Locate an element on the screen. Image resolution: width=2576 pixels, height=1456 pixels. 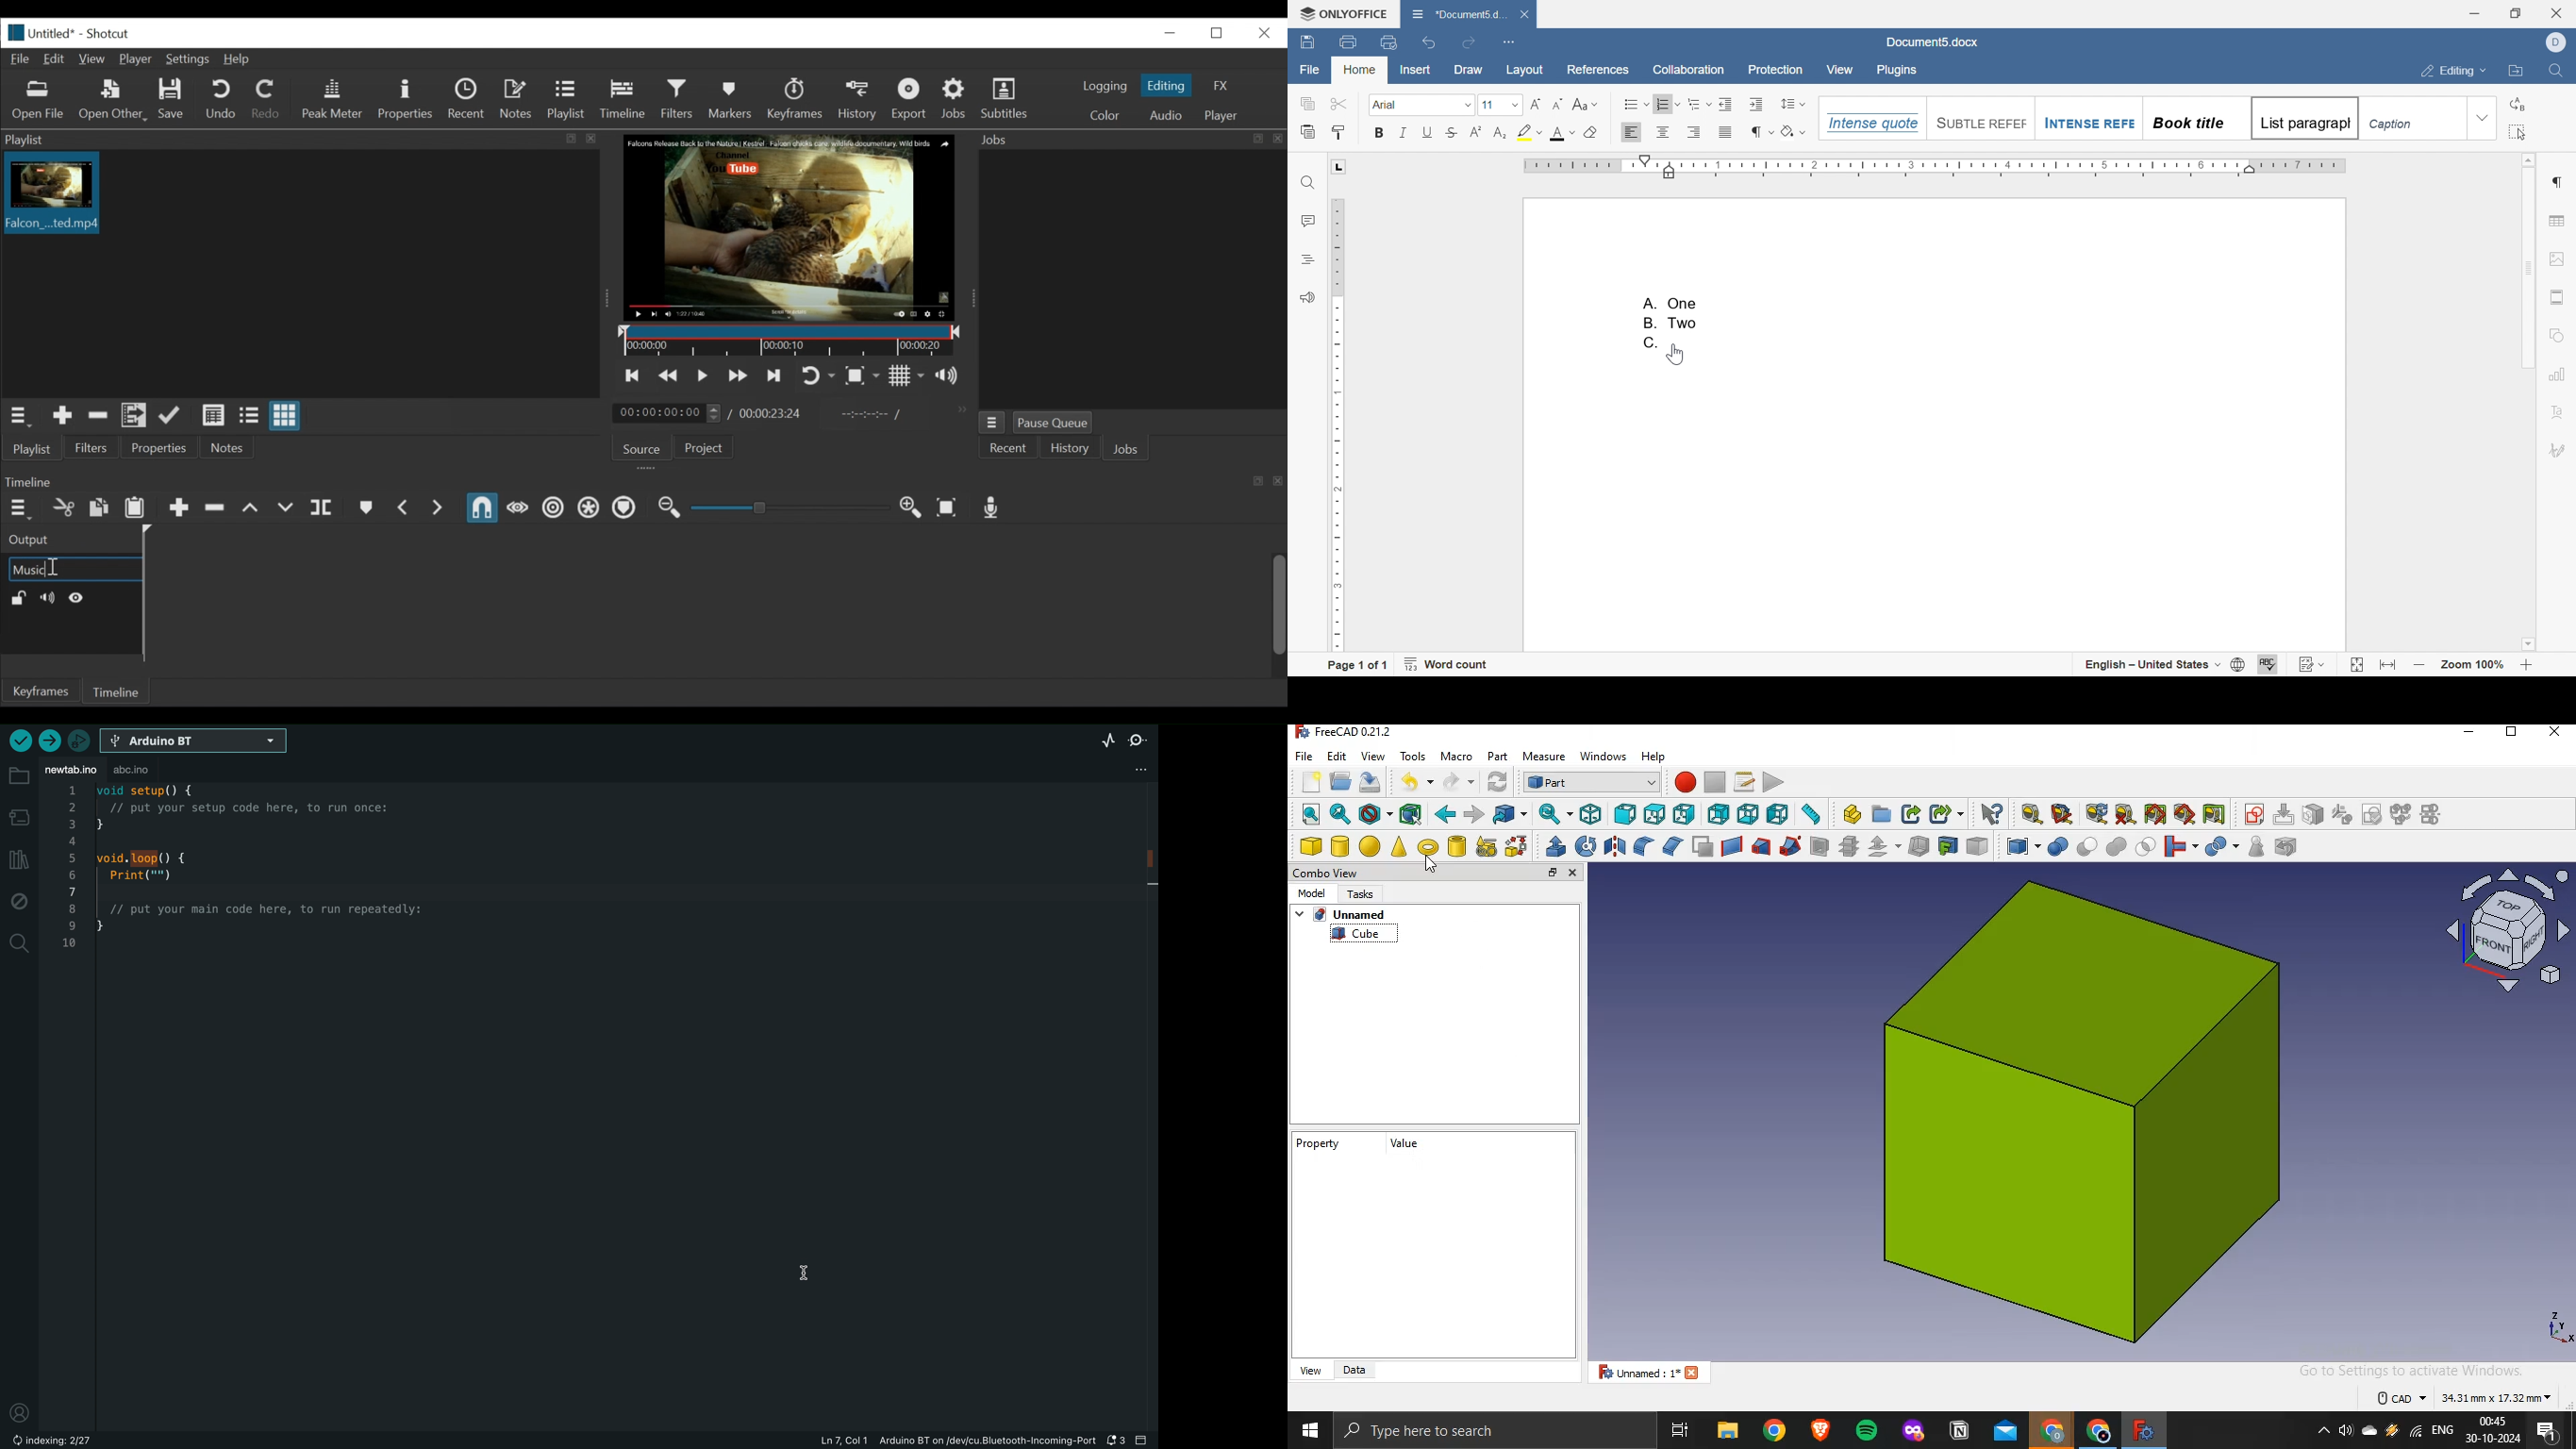
thickness is located at coordinates (1917, 847).